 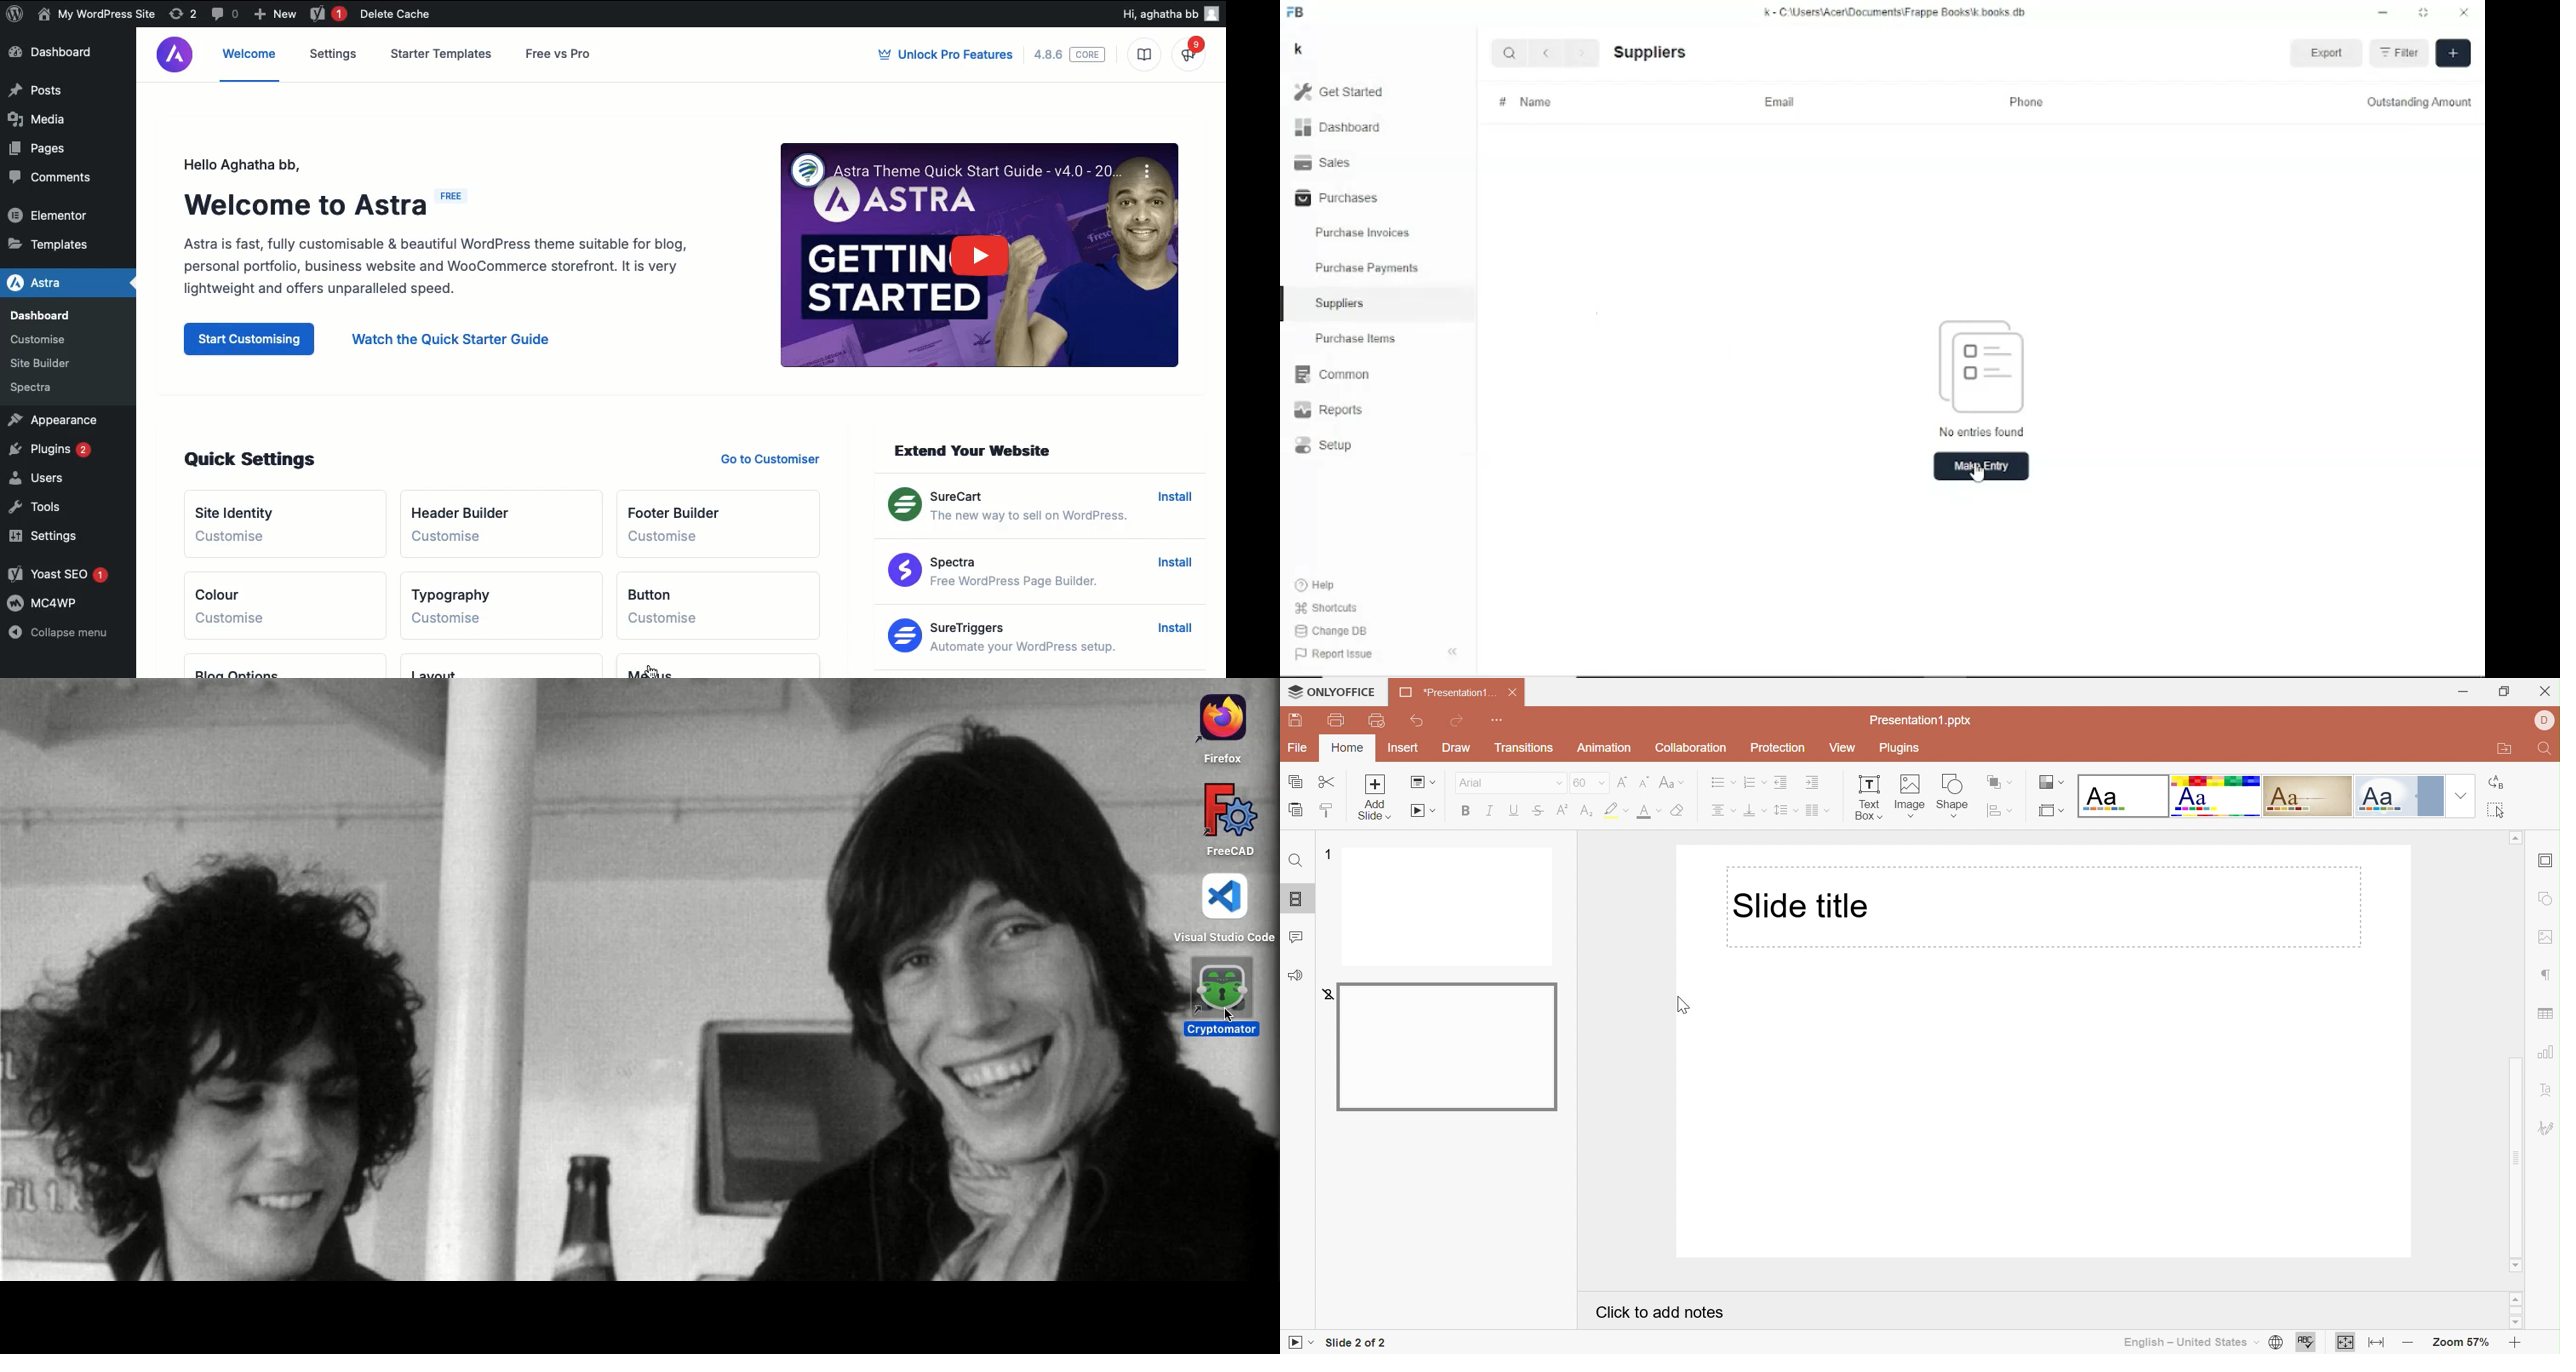 What do you see at coordinates (1469, 811) in the screenshot?
I see `Bold` at bounding box center [1469, 811].